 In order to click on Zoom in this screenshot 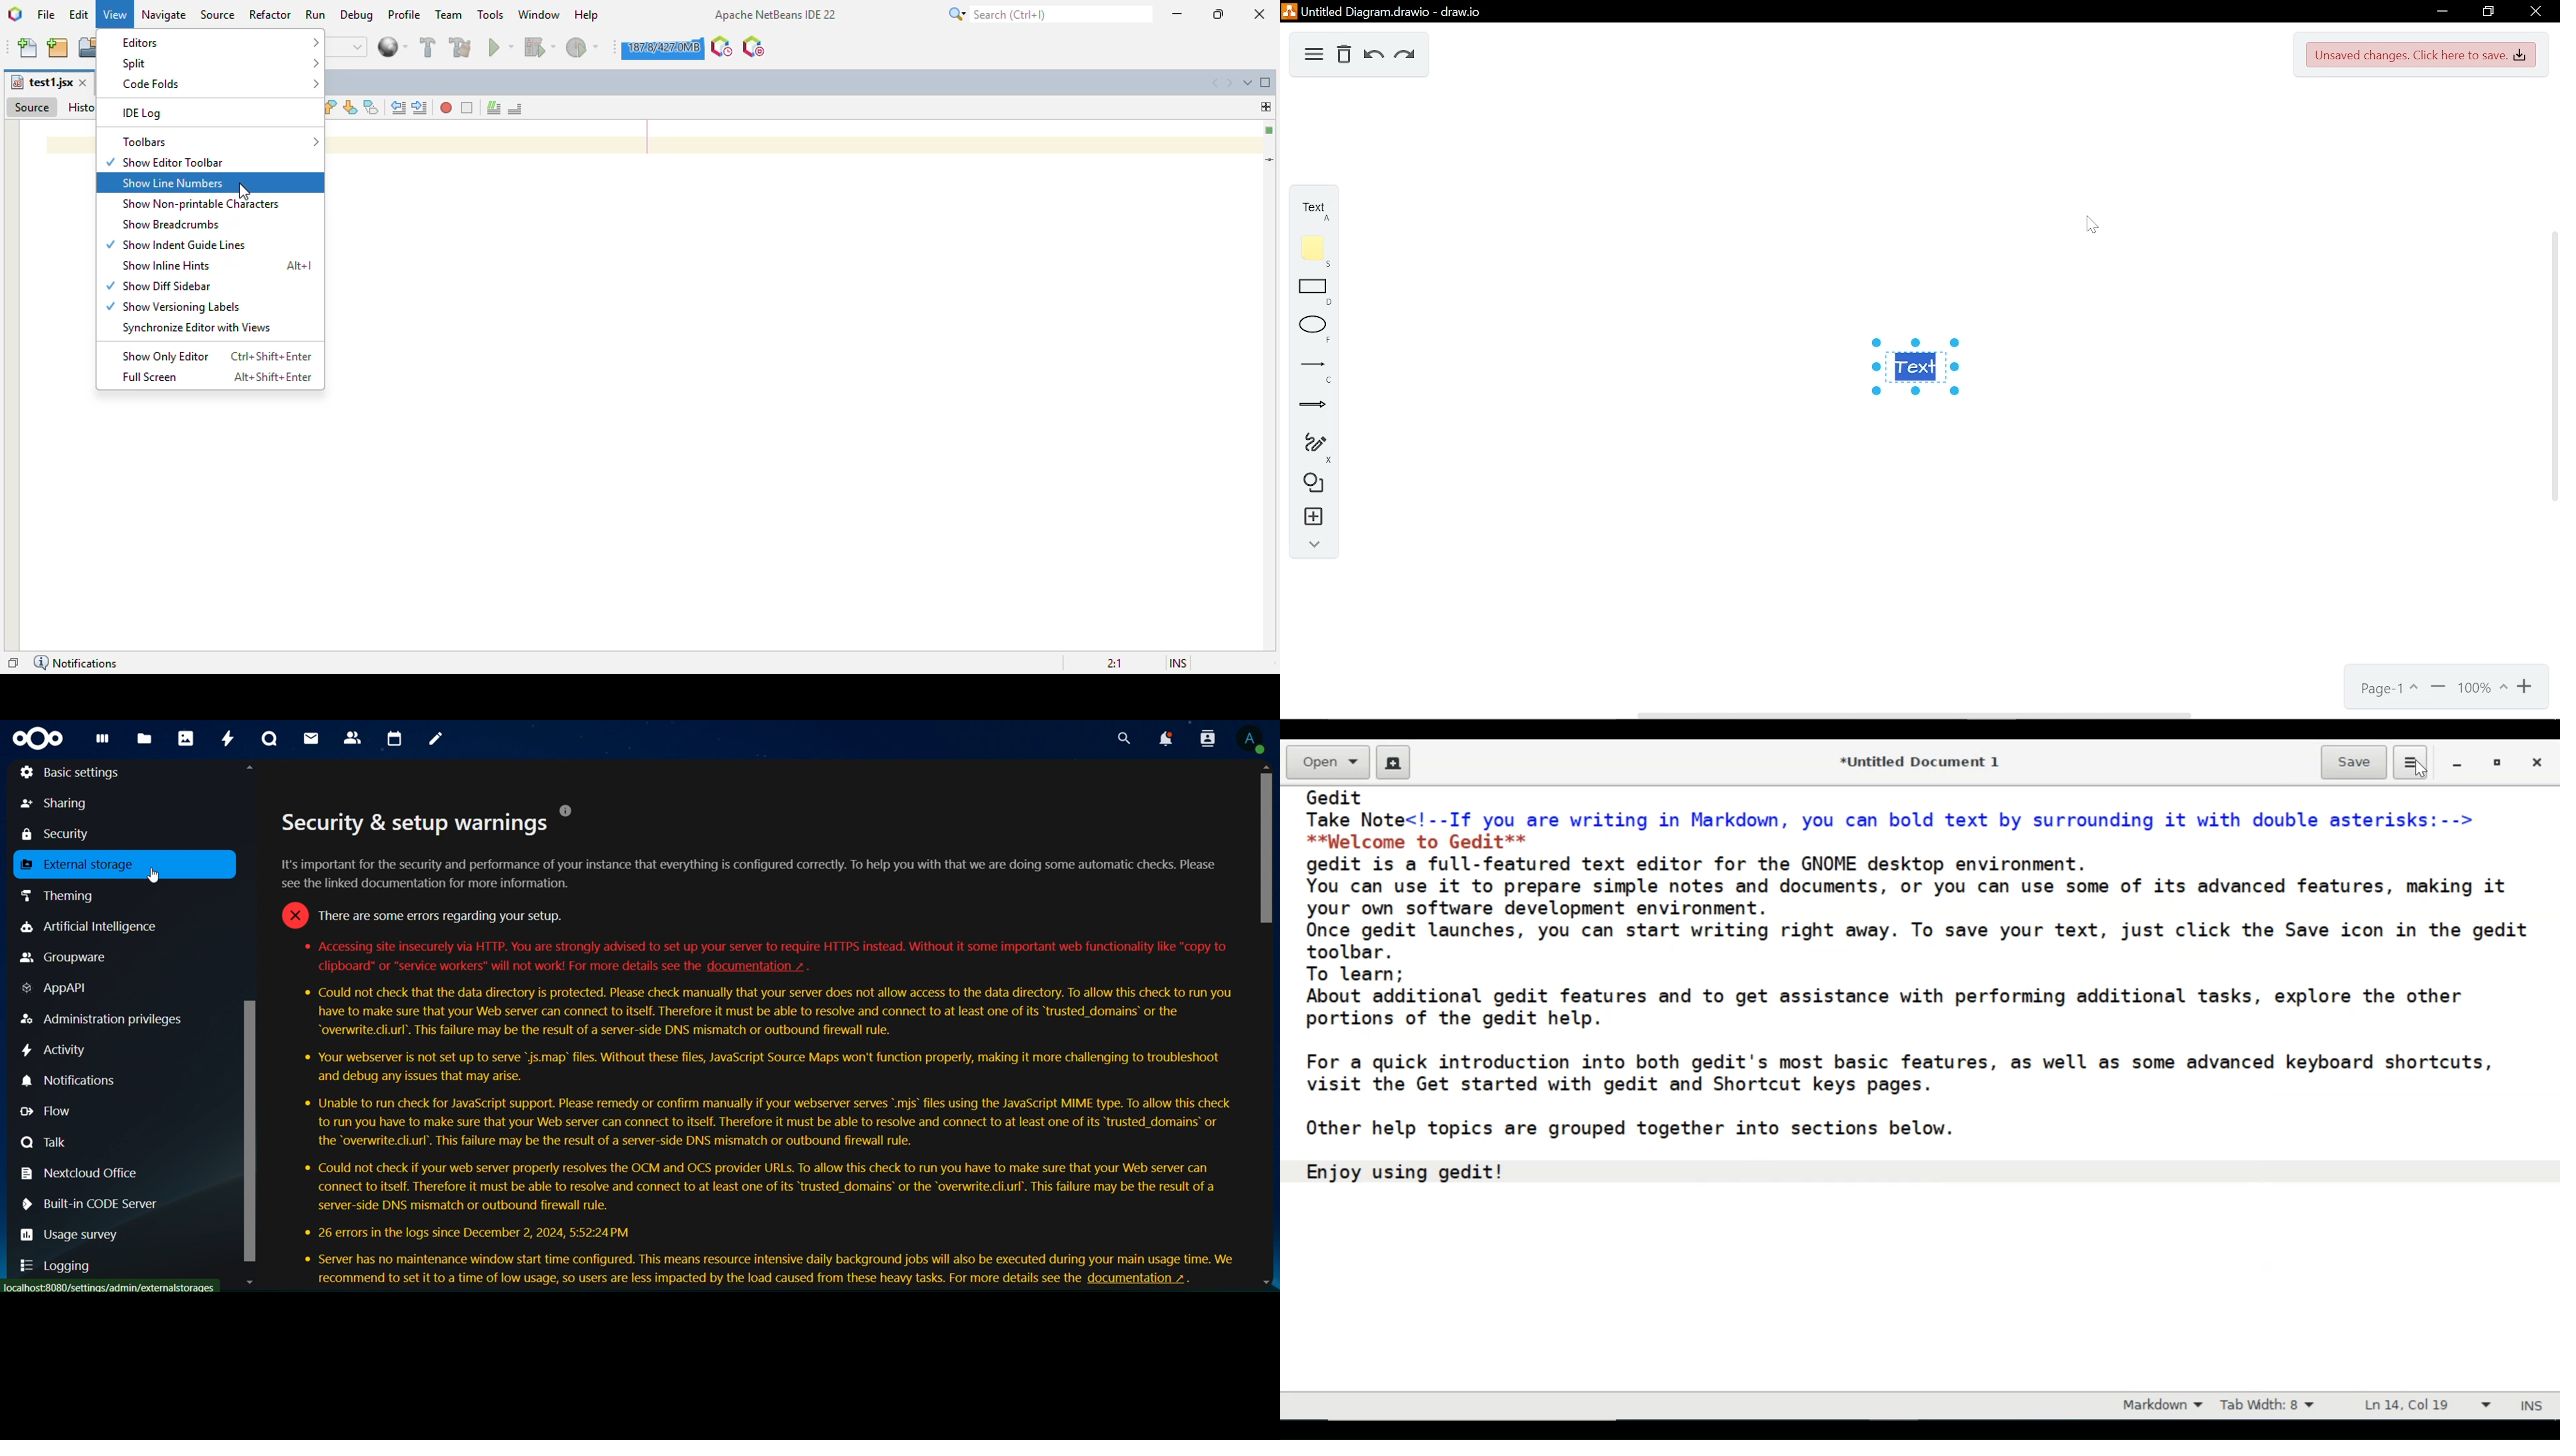, I will do `click(2482, 689)`.